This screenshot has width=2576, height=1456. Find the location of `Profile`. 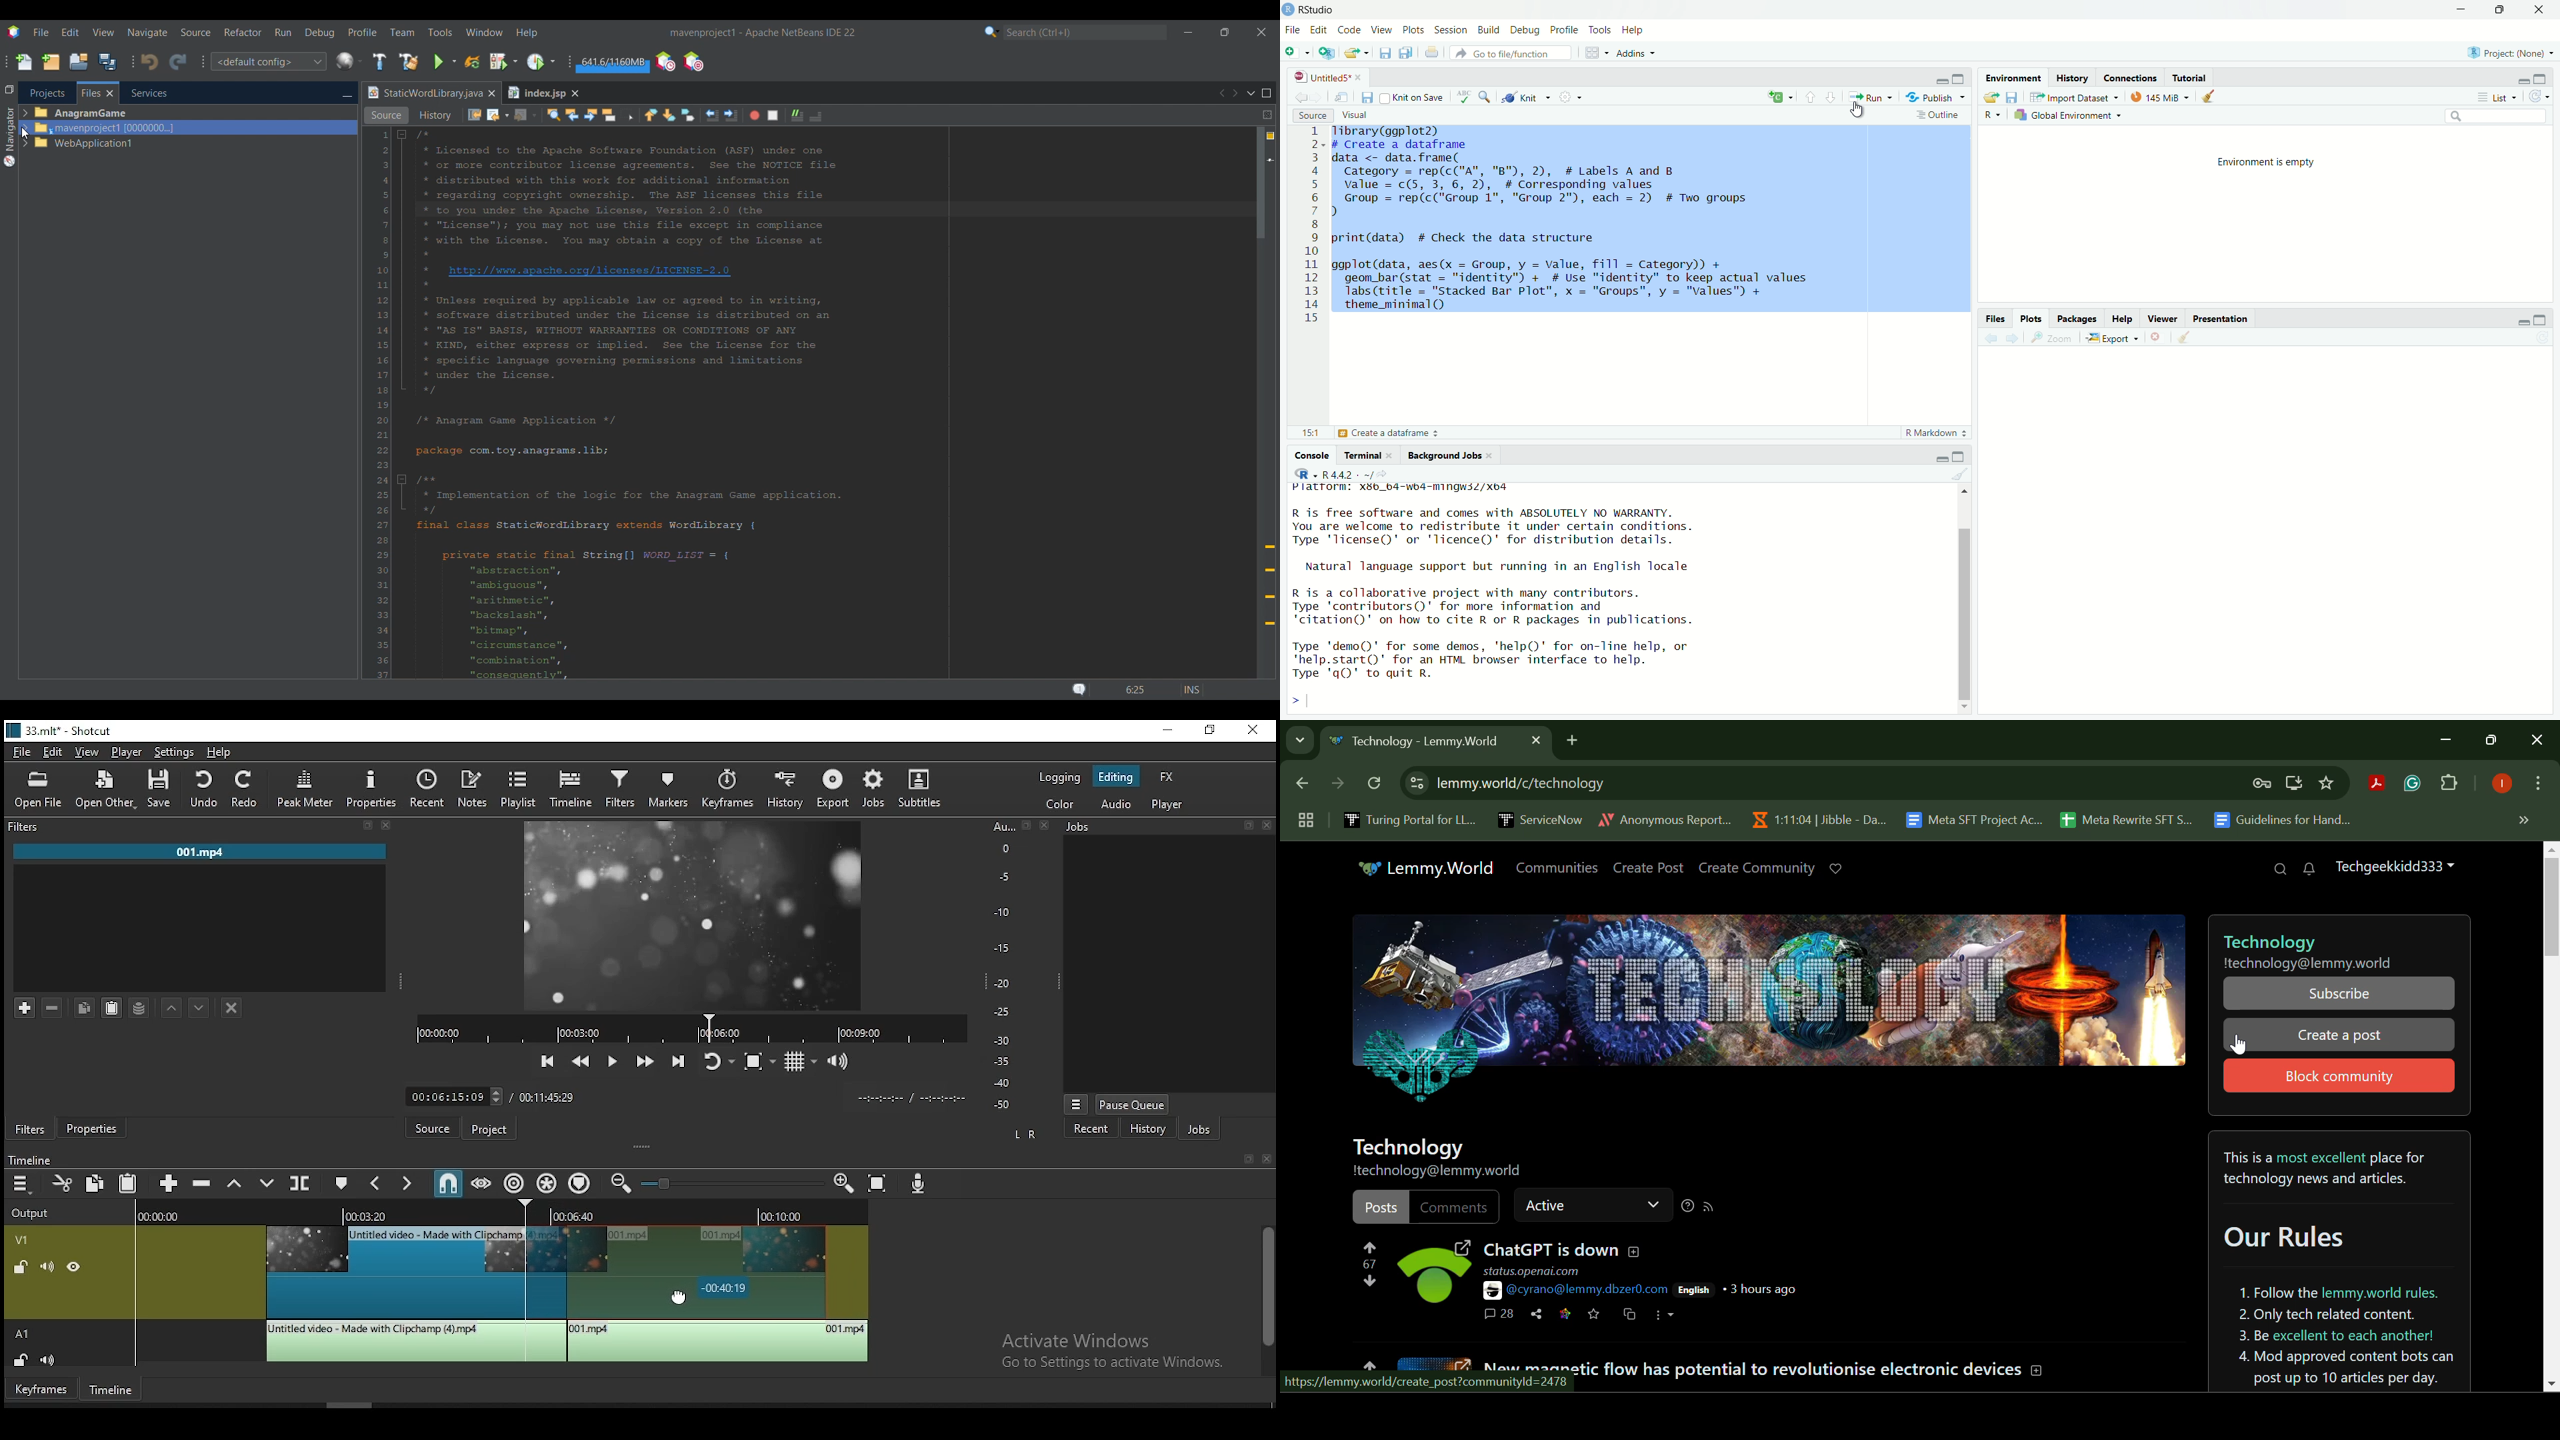

Profile is located at coordinates (1565, 29).